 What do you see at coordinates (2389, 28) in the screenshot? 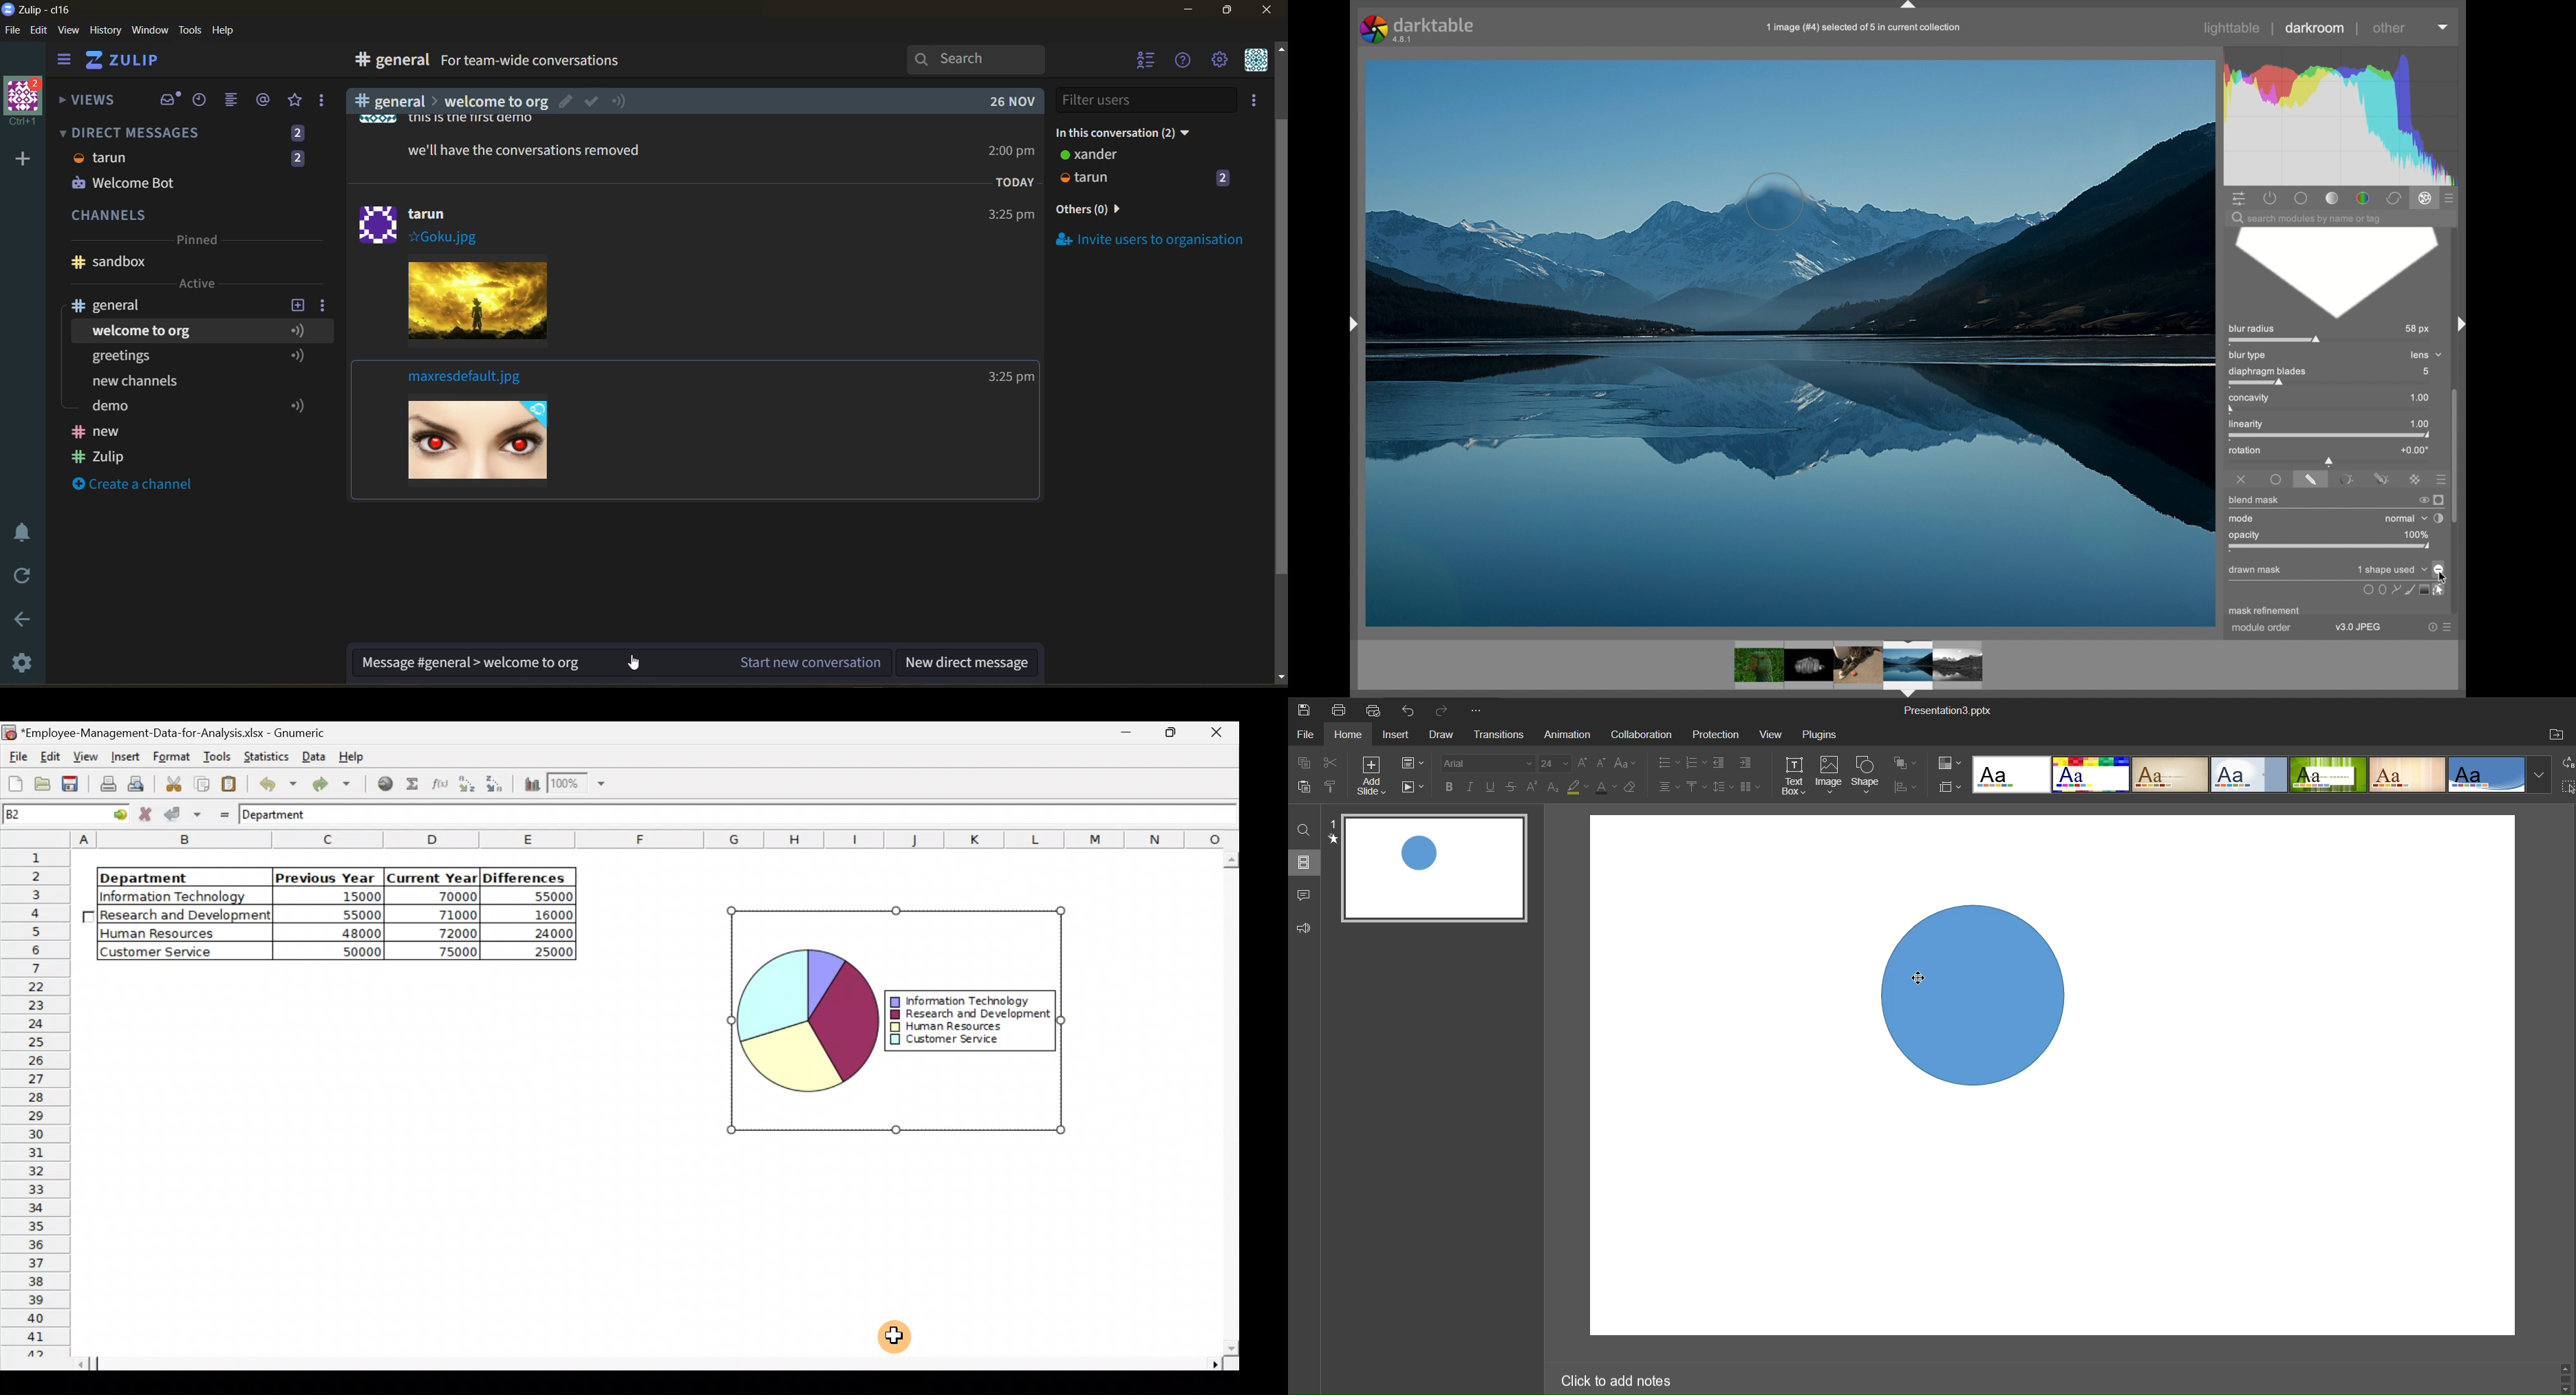
I see `other` at bounding box center [2389, 28].